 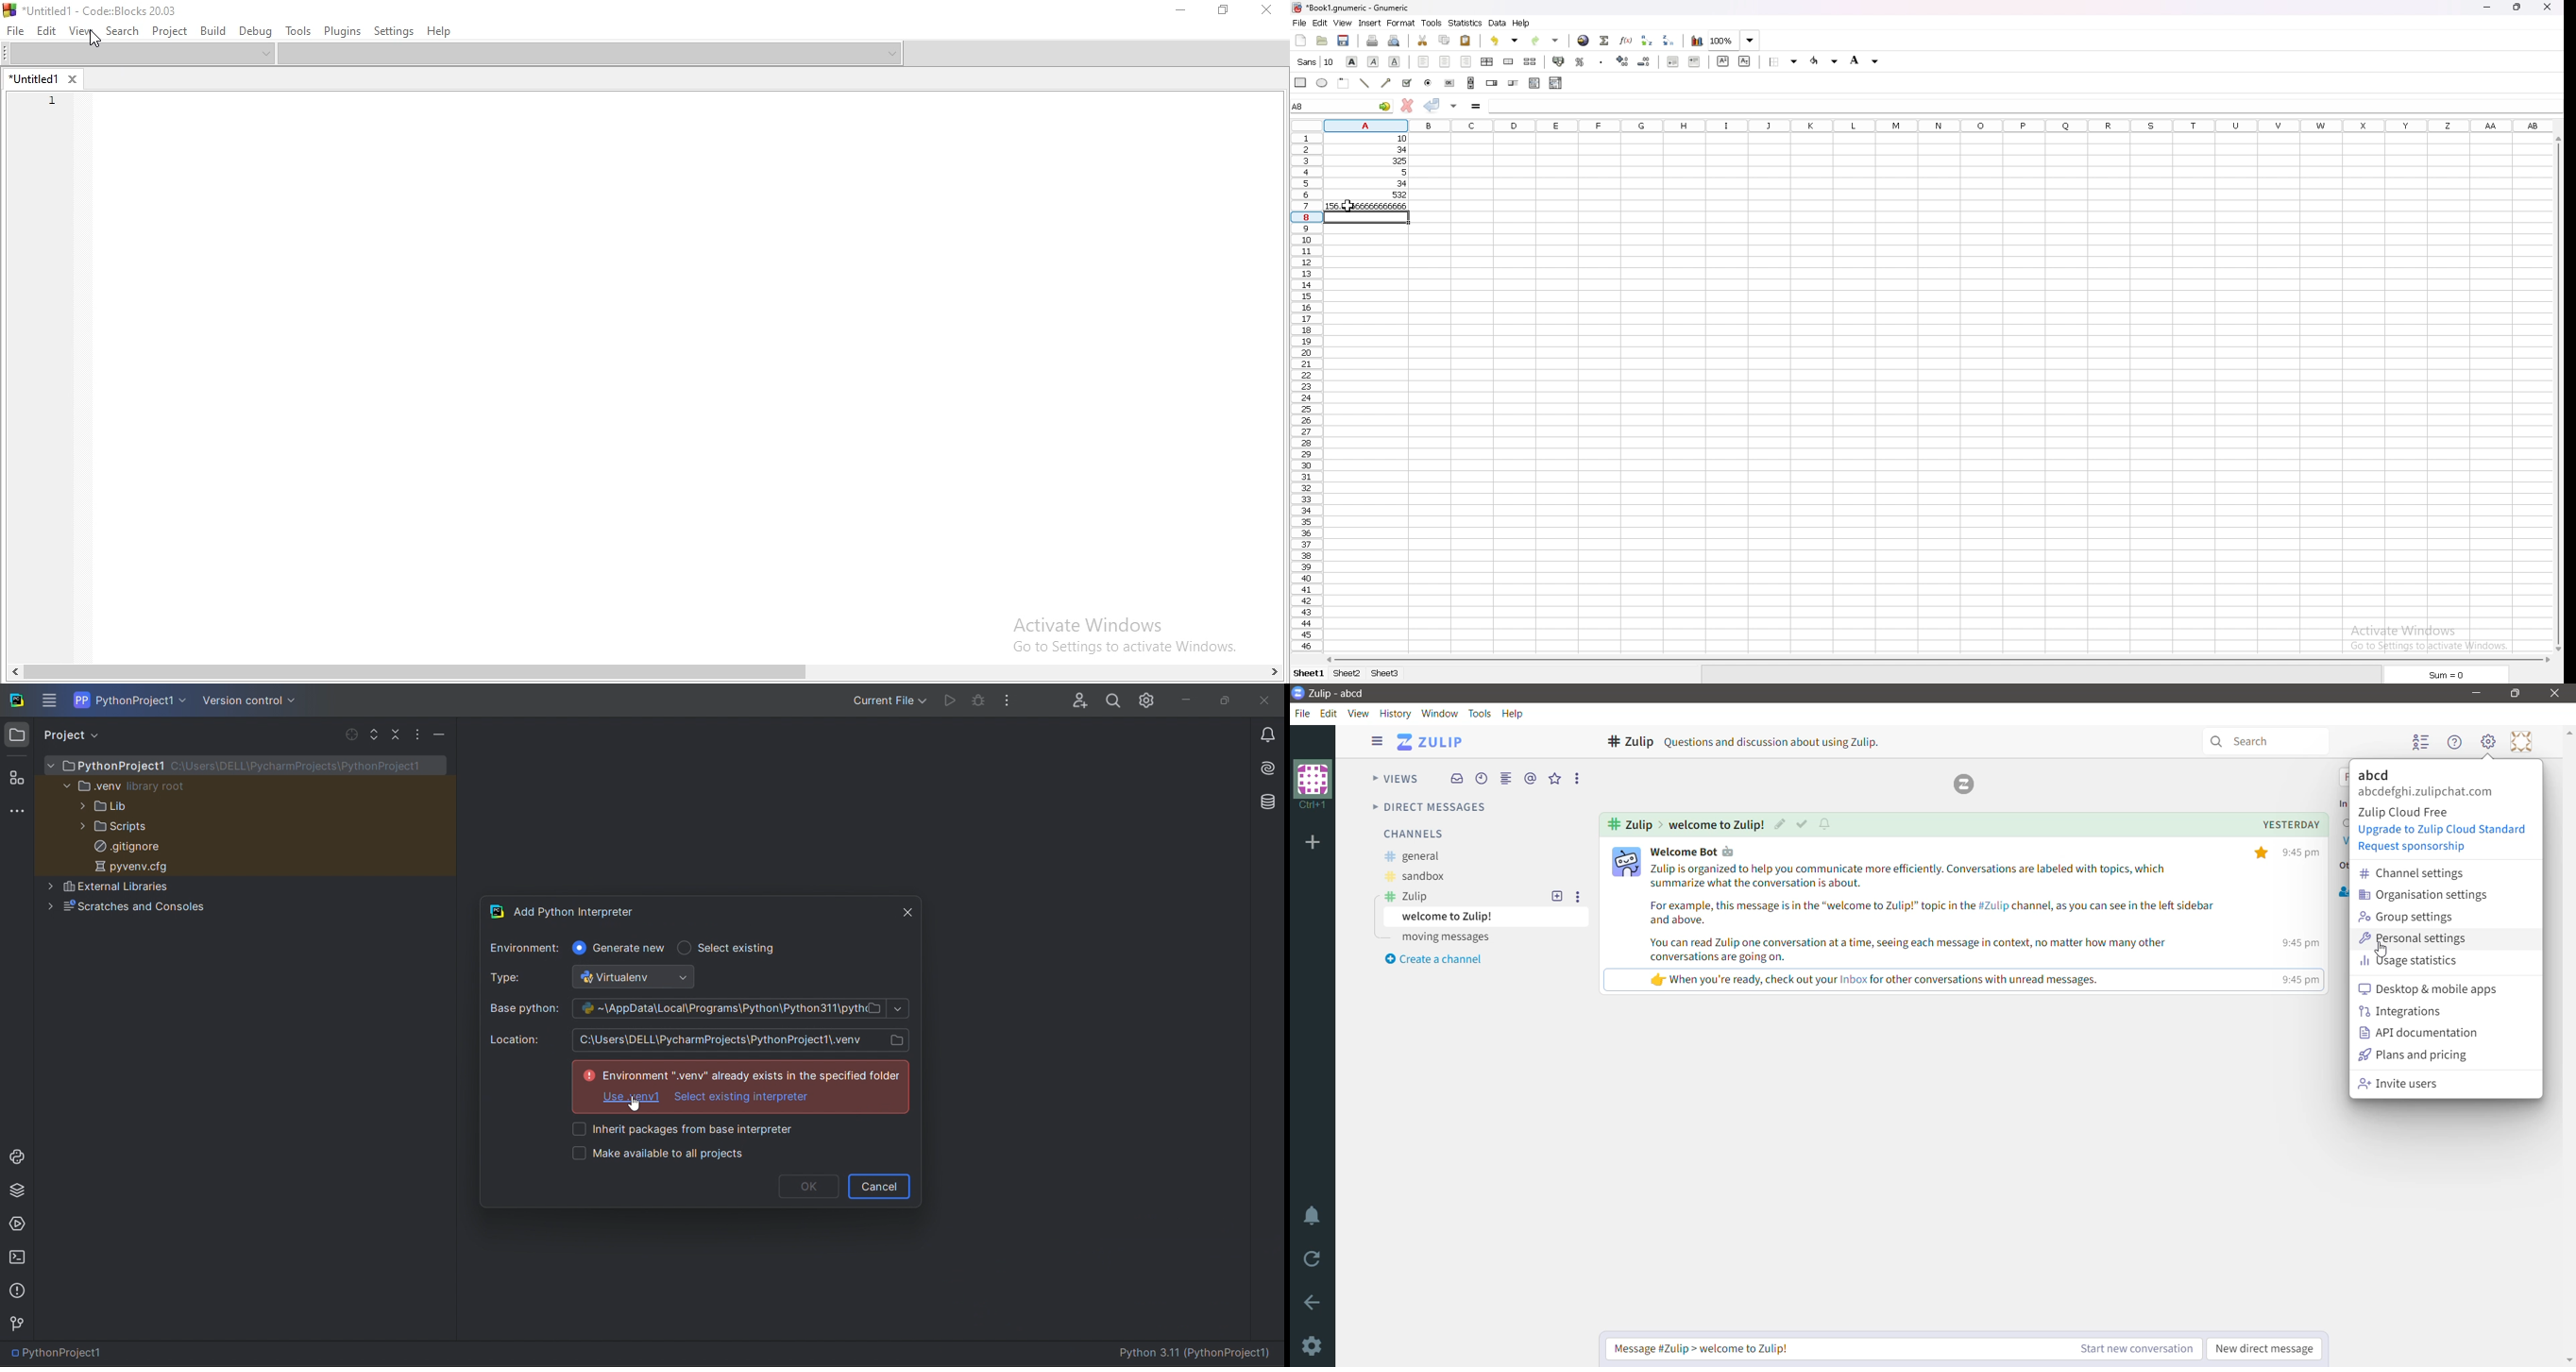 What do you see at coordinates (1492, 83) in the screenshot?
I see `spin button` at bounding box center [1492, 83].